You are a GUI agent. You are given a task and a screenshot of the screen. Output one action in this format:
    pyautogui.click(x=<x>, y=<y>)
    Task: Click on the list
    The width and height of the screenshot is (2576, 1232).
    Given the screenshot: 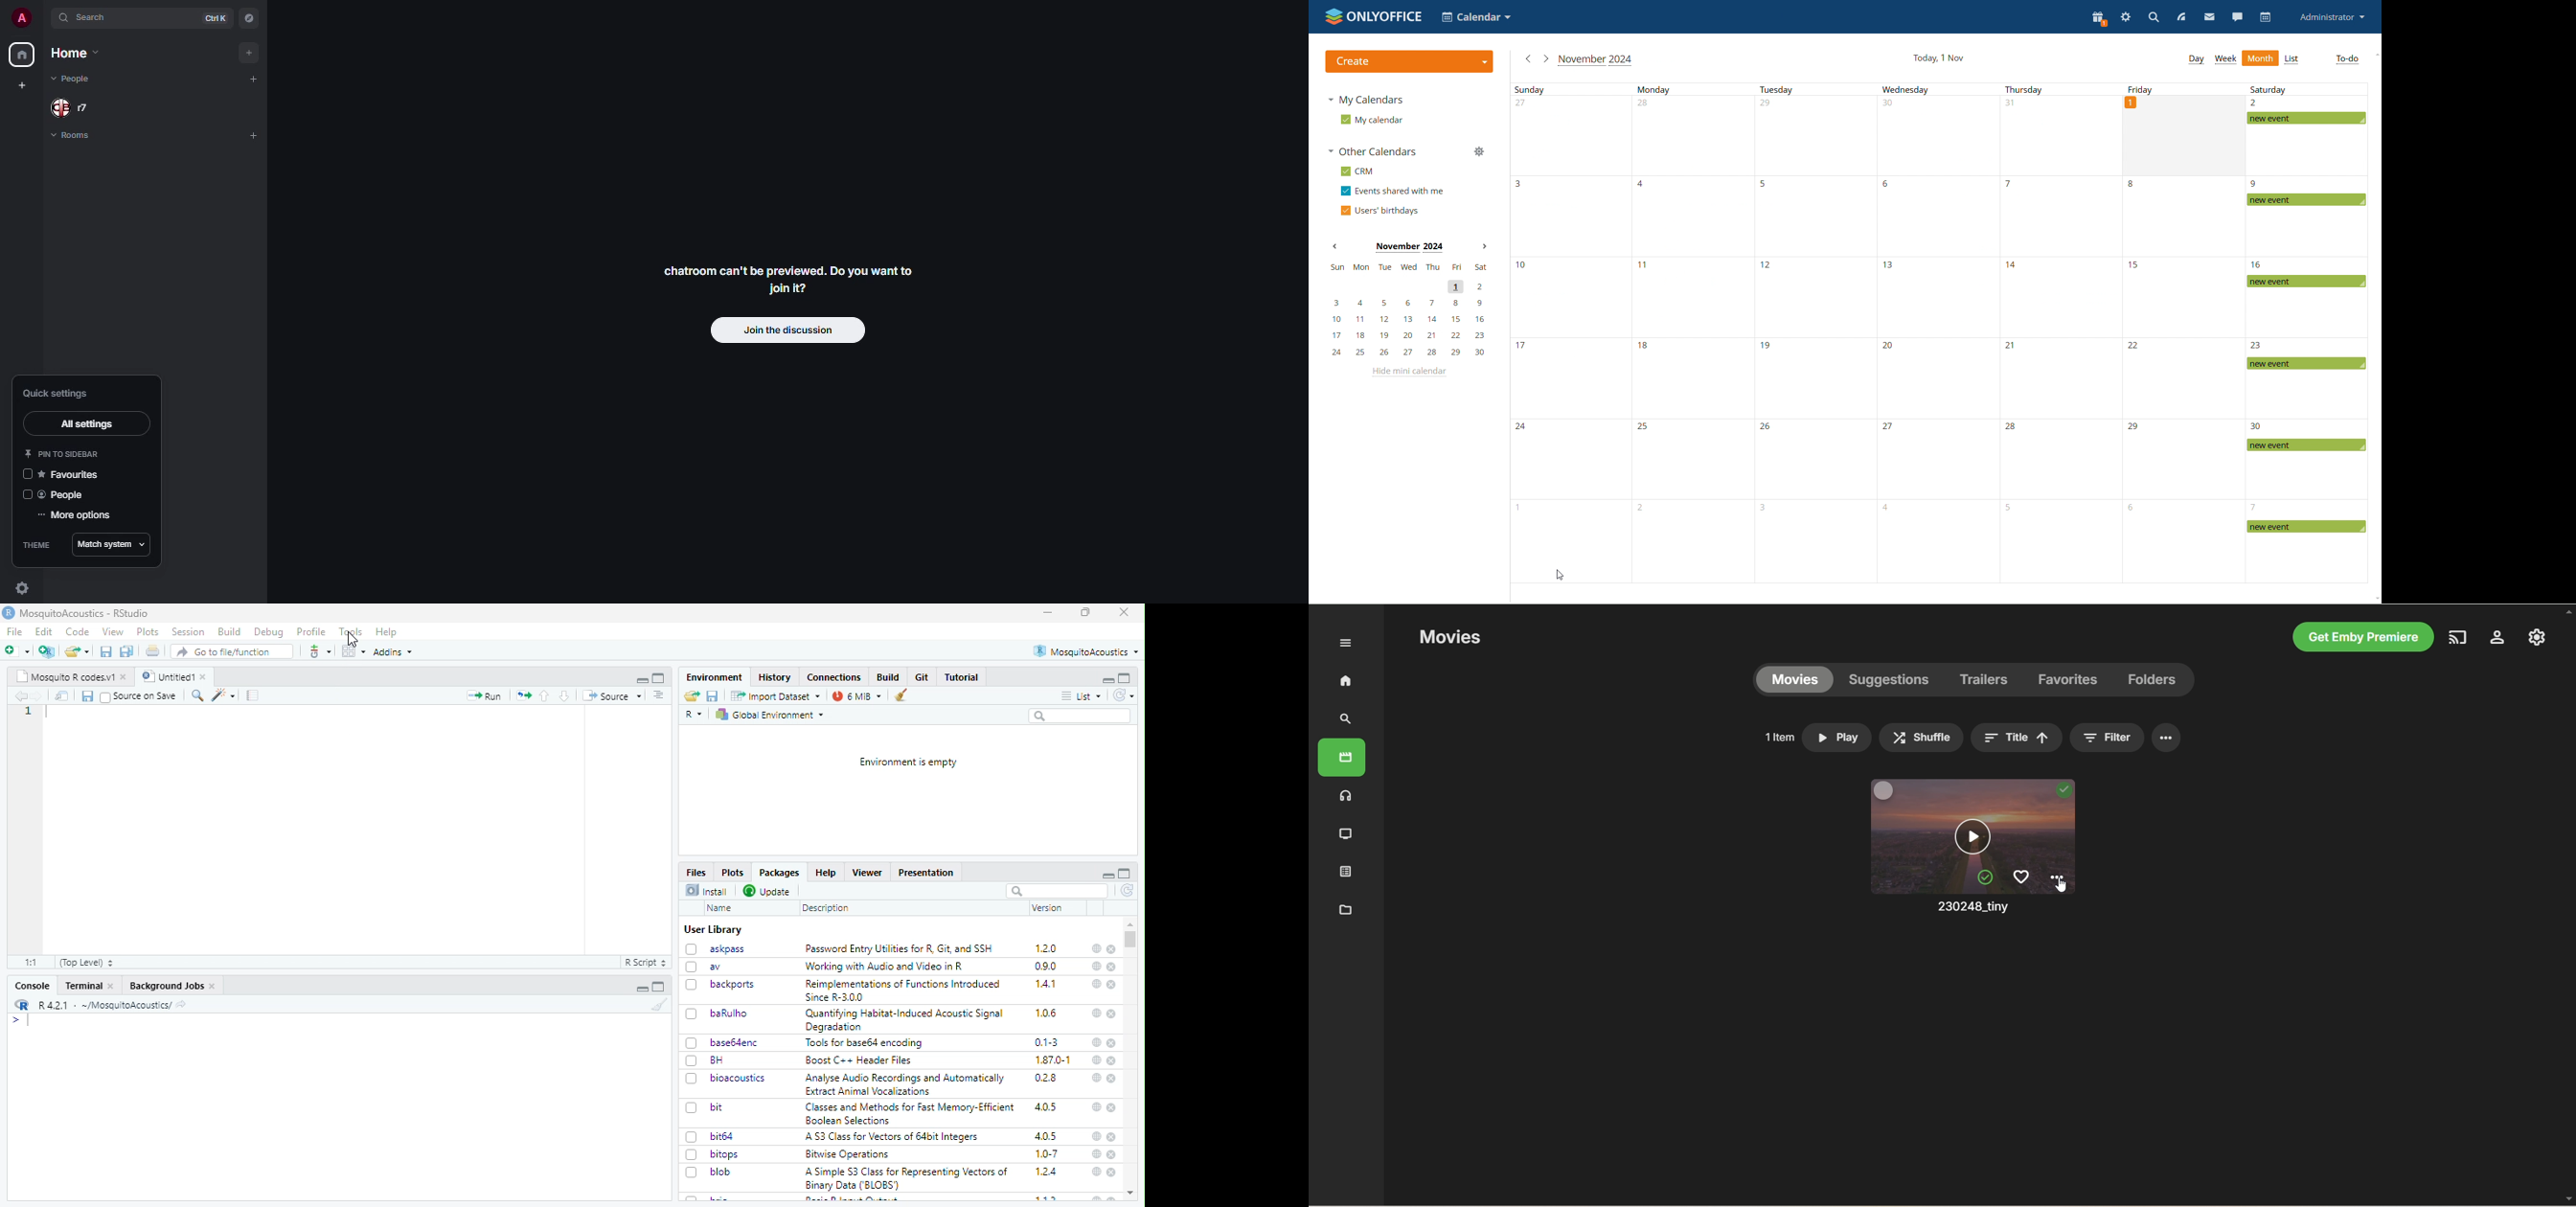 What is the action you would take?
    pyautogui.click(x=1082, y=697)
    